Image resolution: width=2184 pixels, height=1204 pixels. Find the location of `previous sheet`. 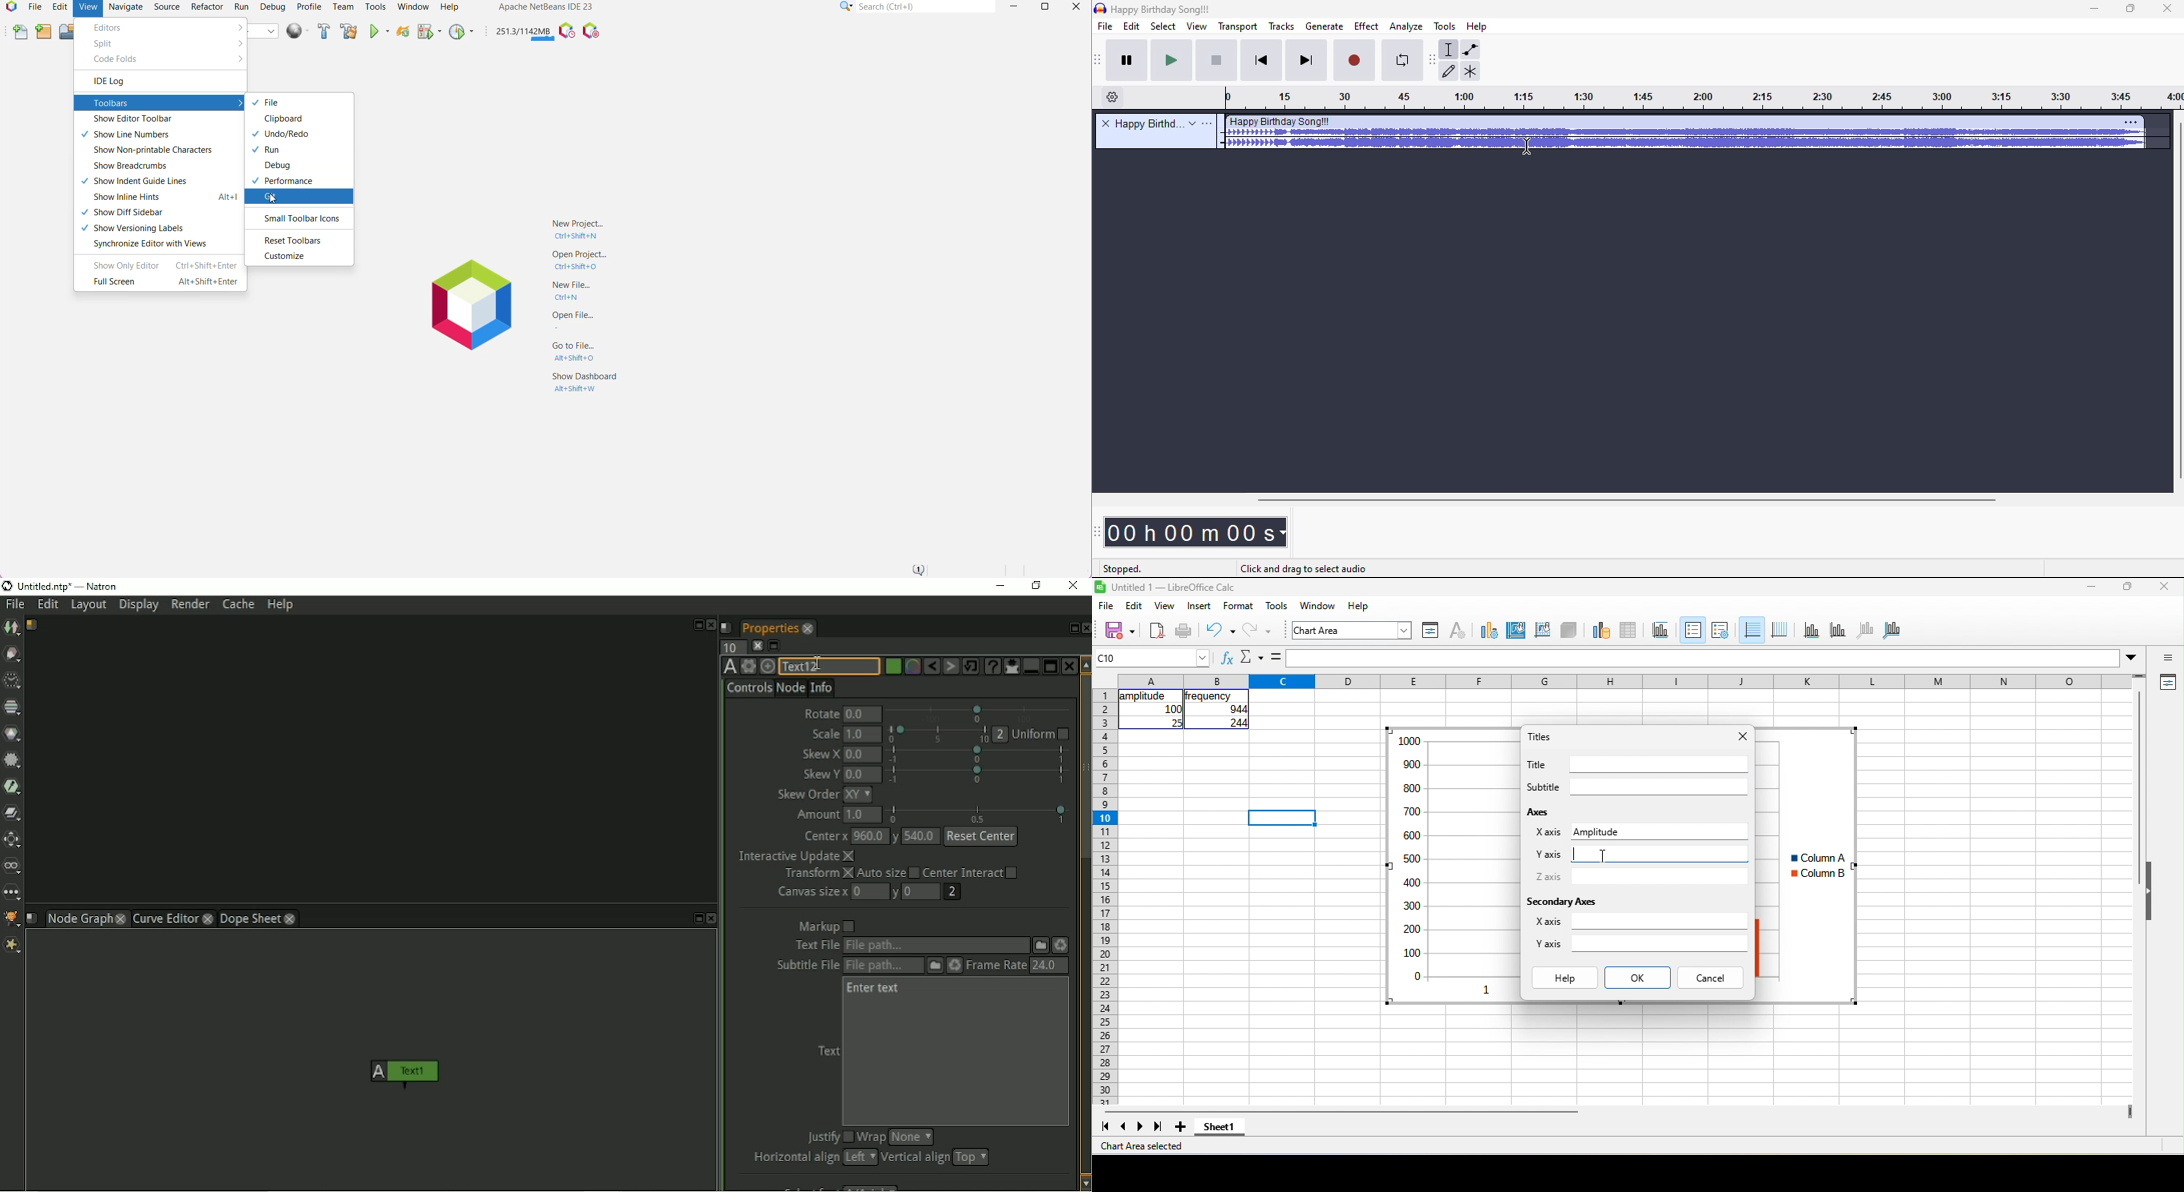

previous sheet is located at coordinates (1124, 1127).